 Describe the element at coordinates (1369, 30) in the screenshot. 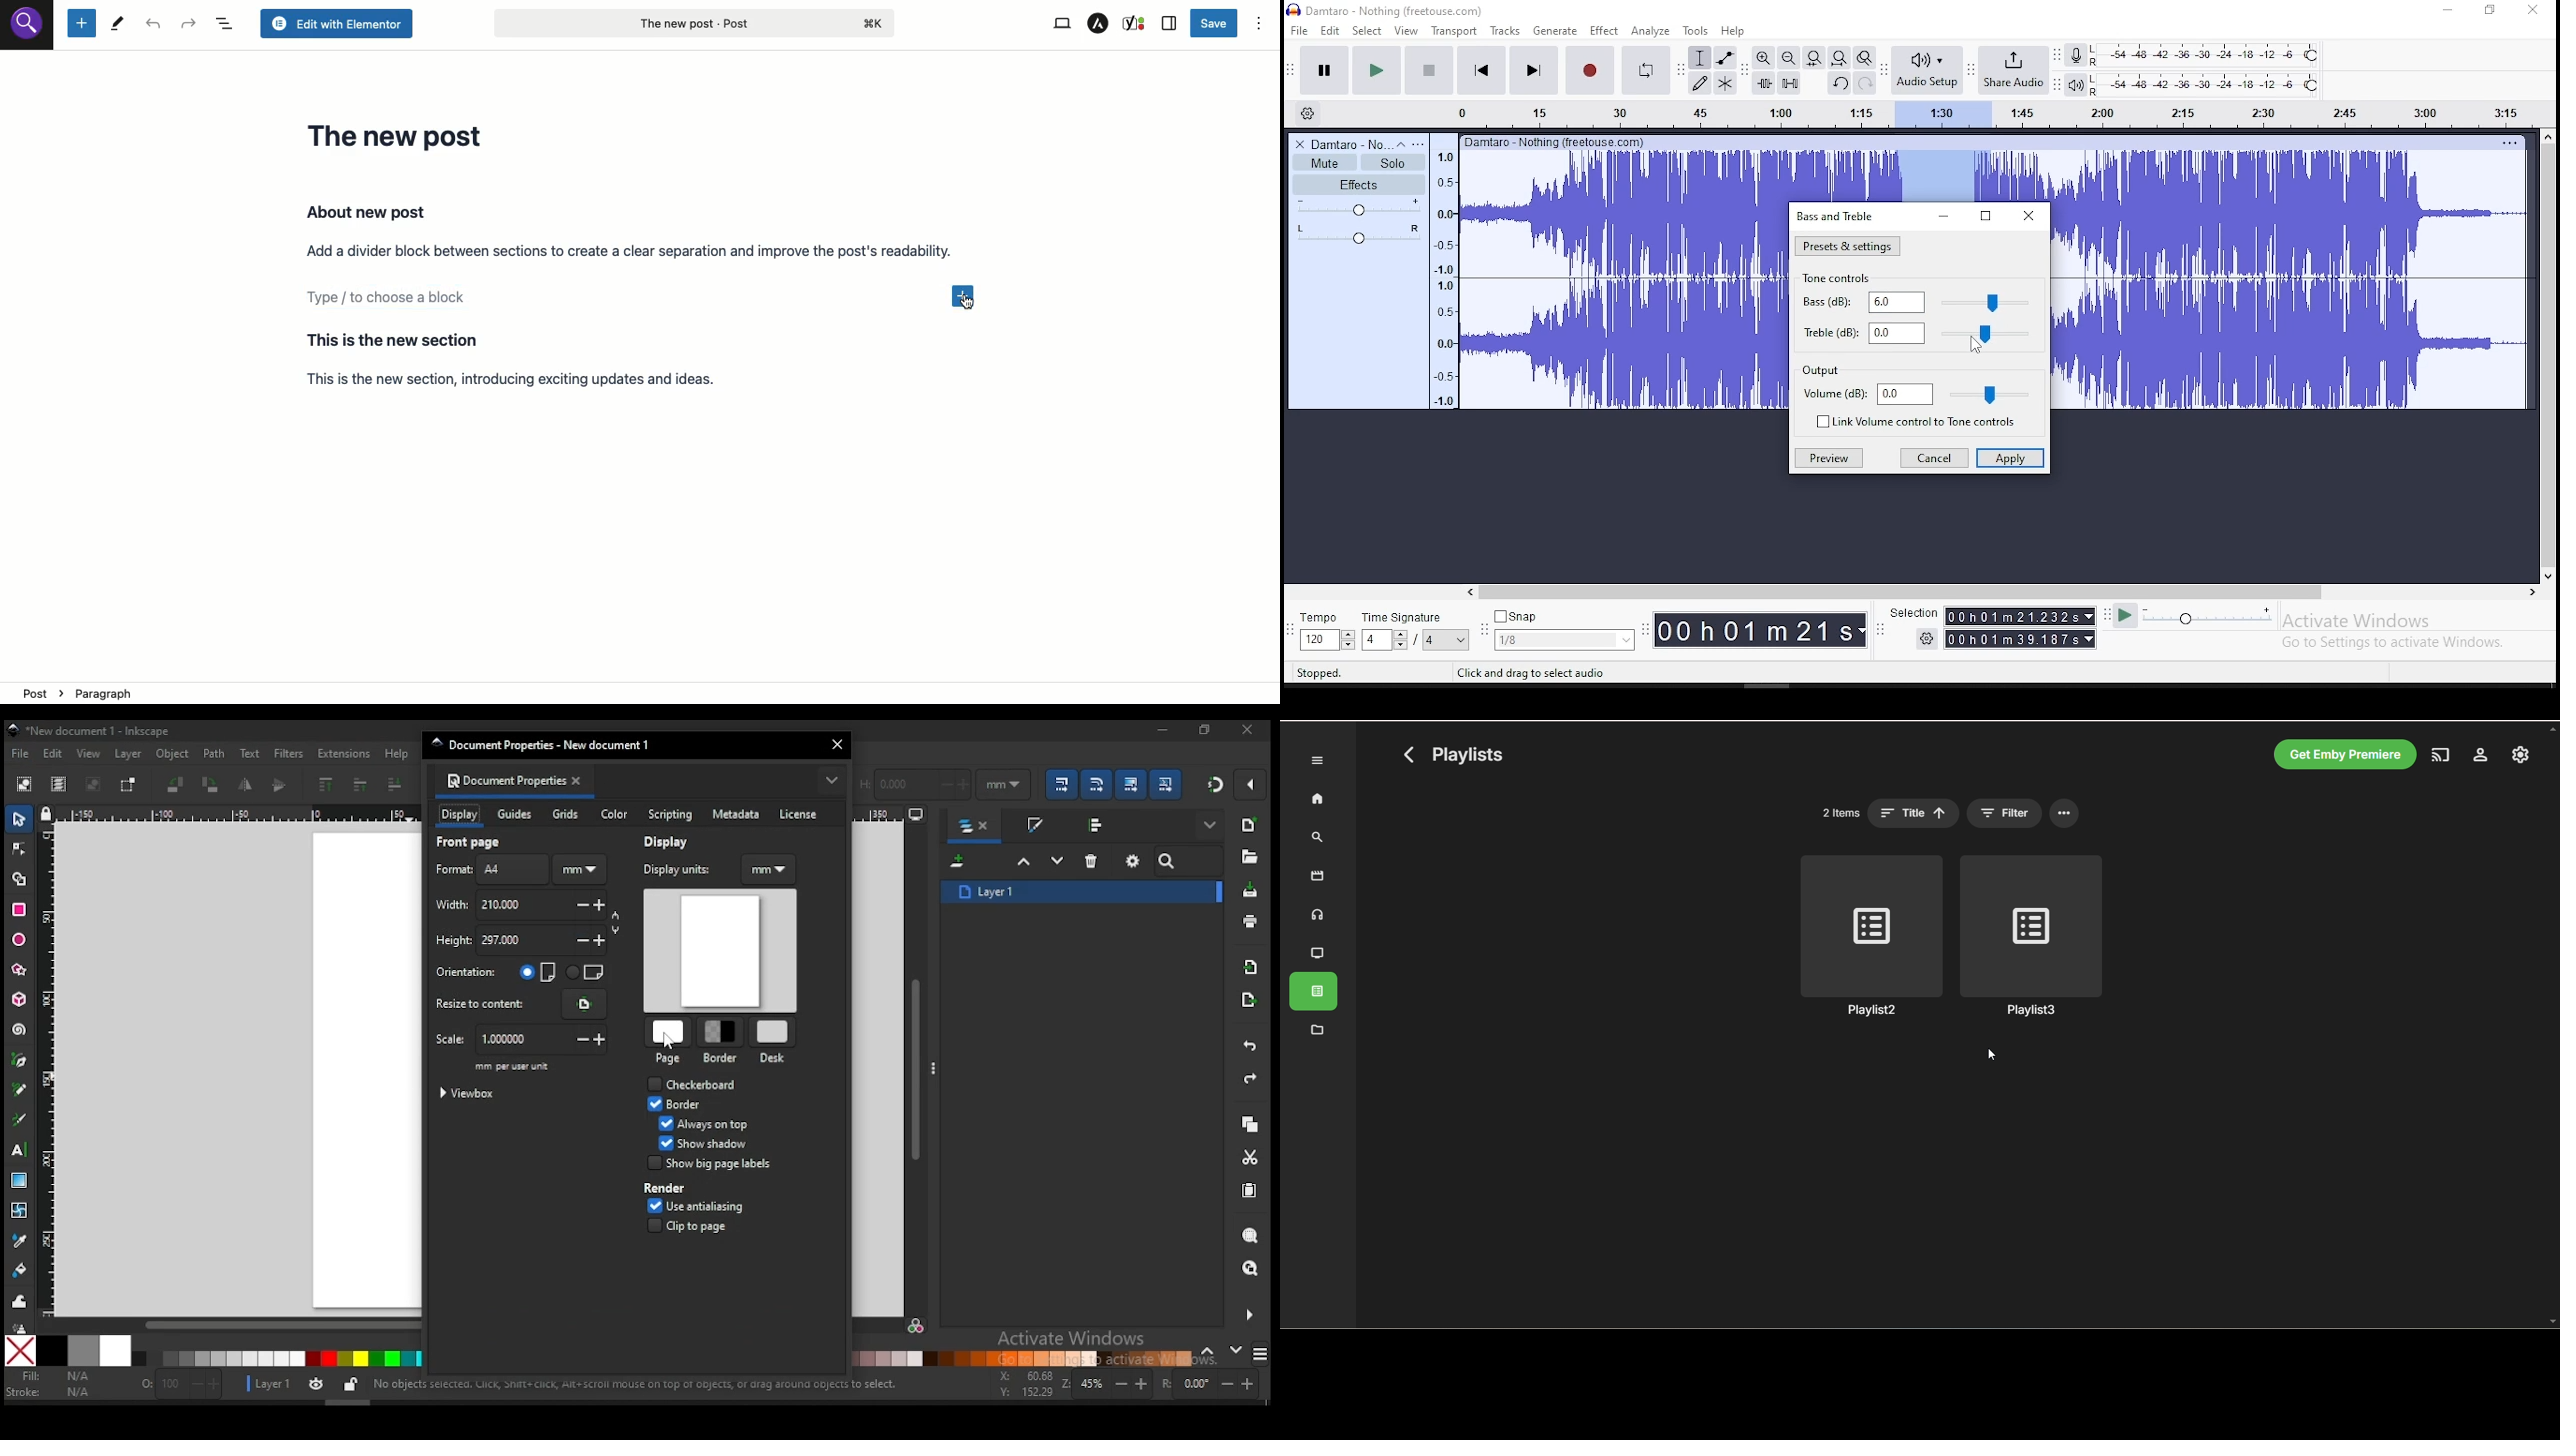

I see `select` at that location.